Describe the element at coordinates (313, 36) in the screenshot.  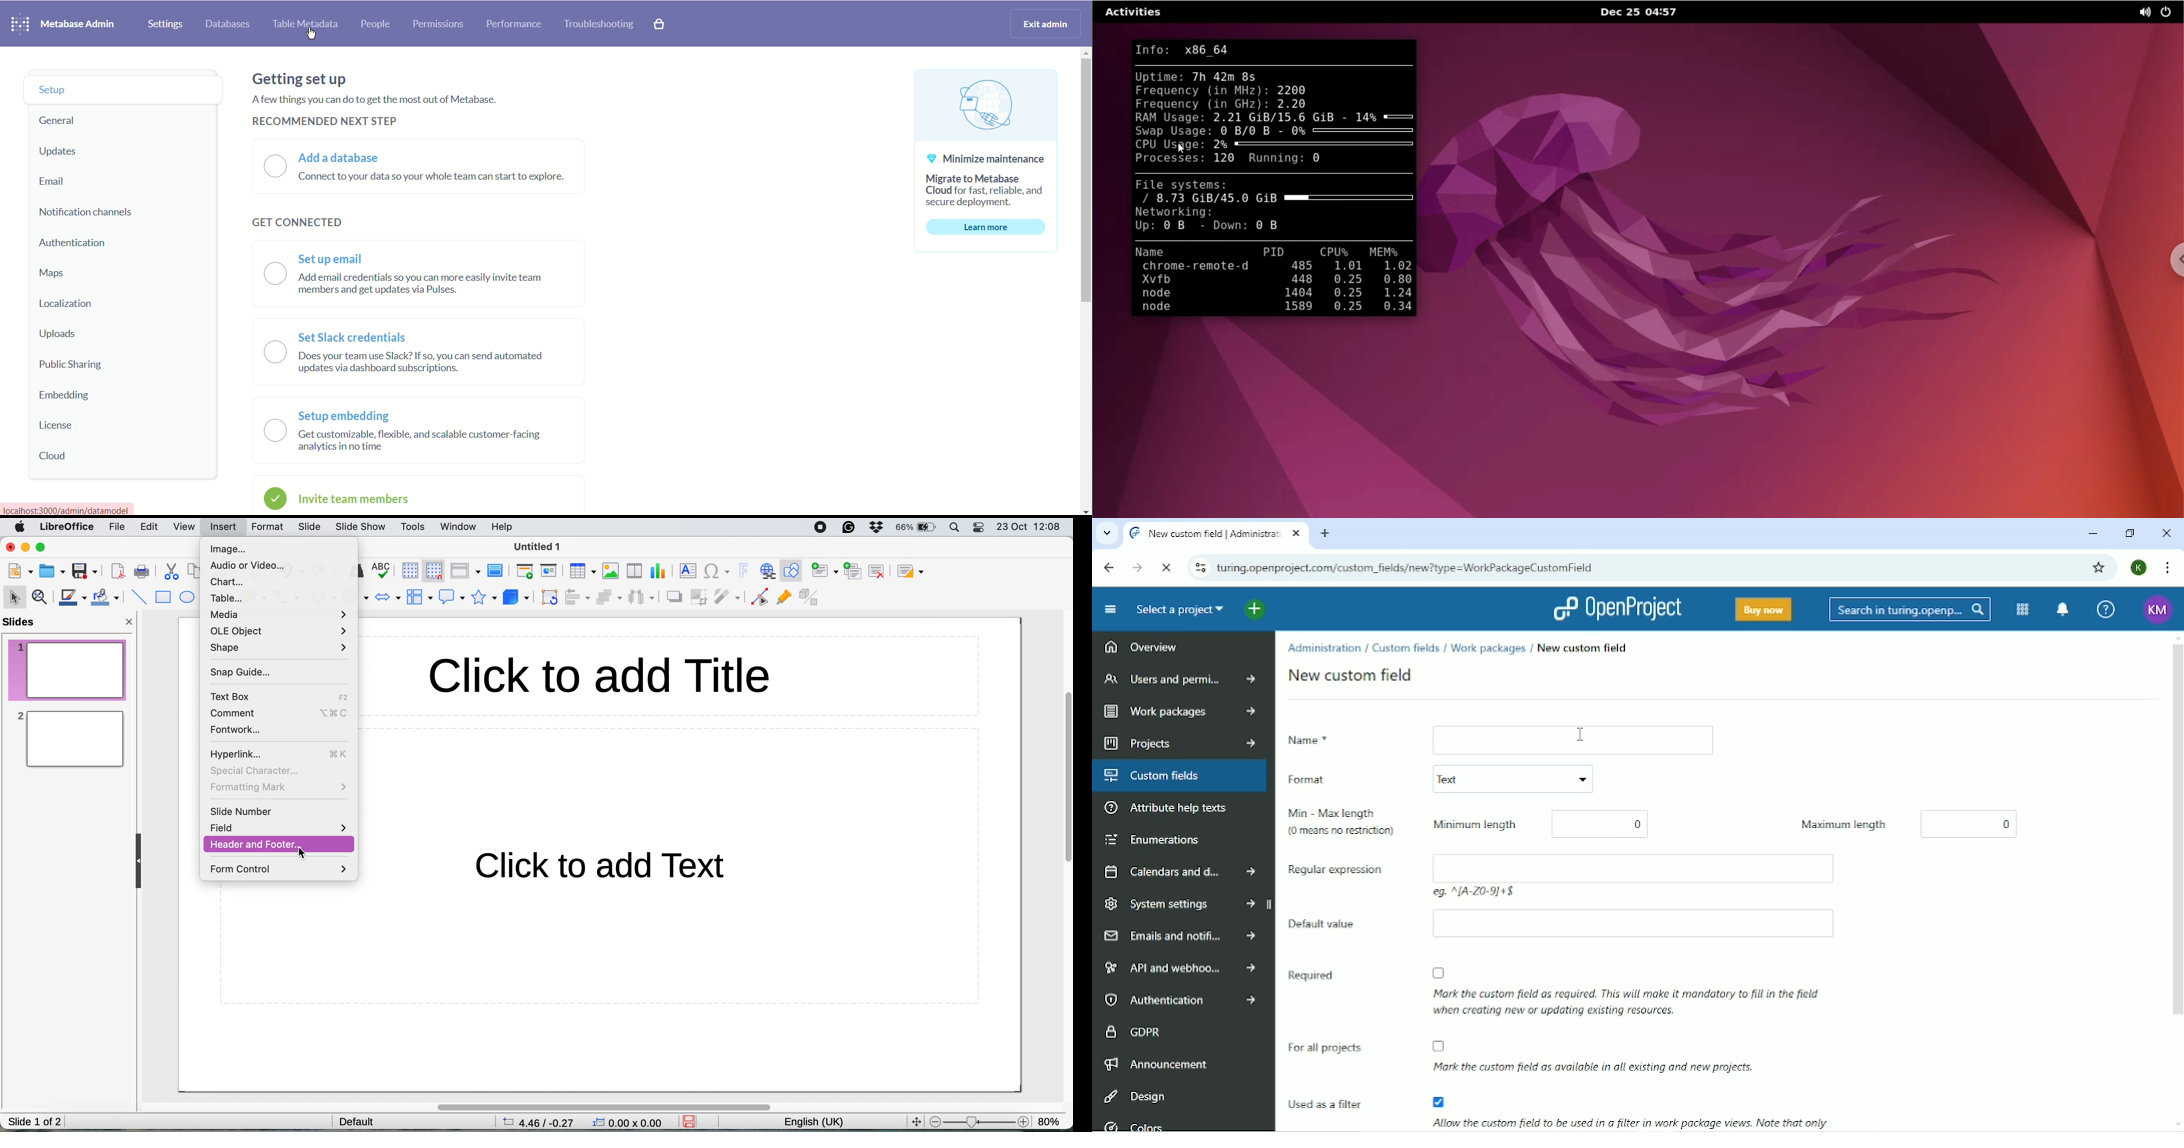
I see `cursor` at that location.